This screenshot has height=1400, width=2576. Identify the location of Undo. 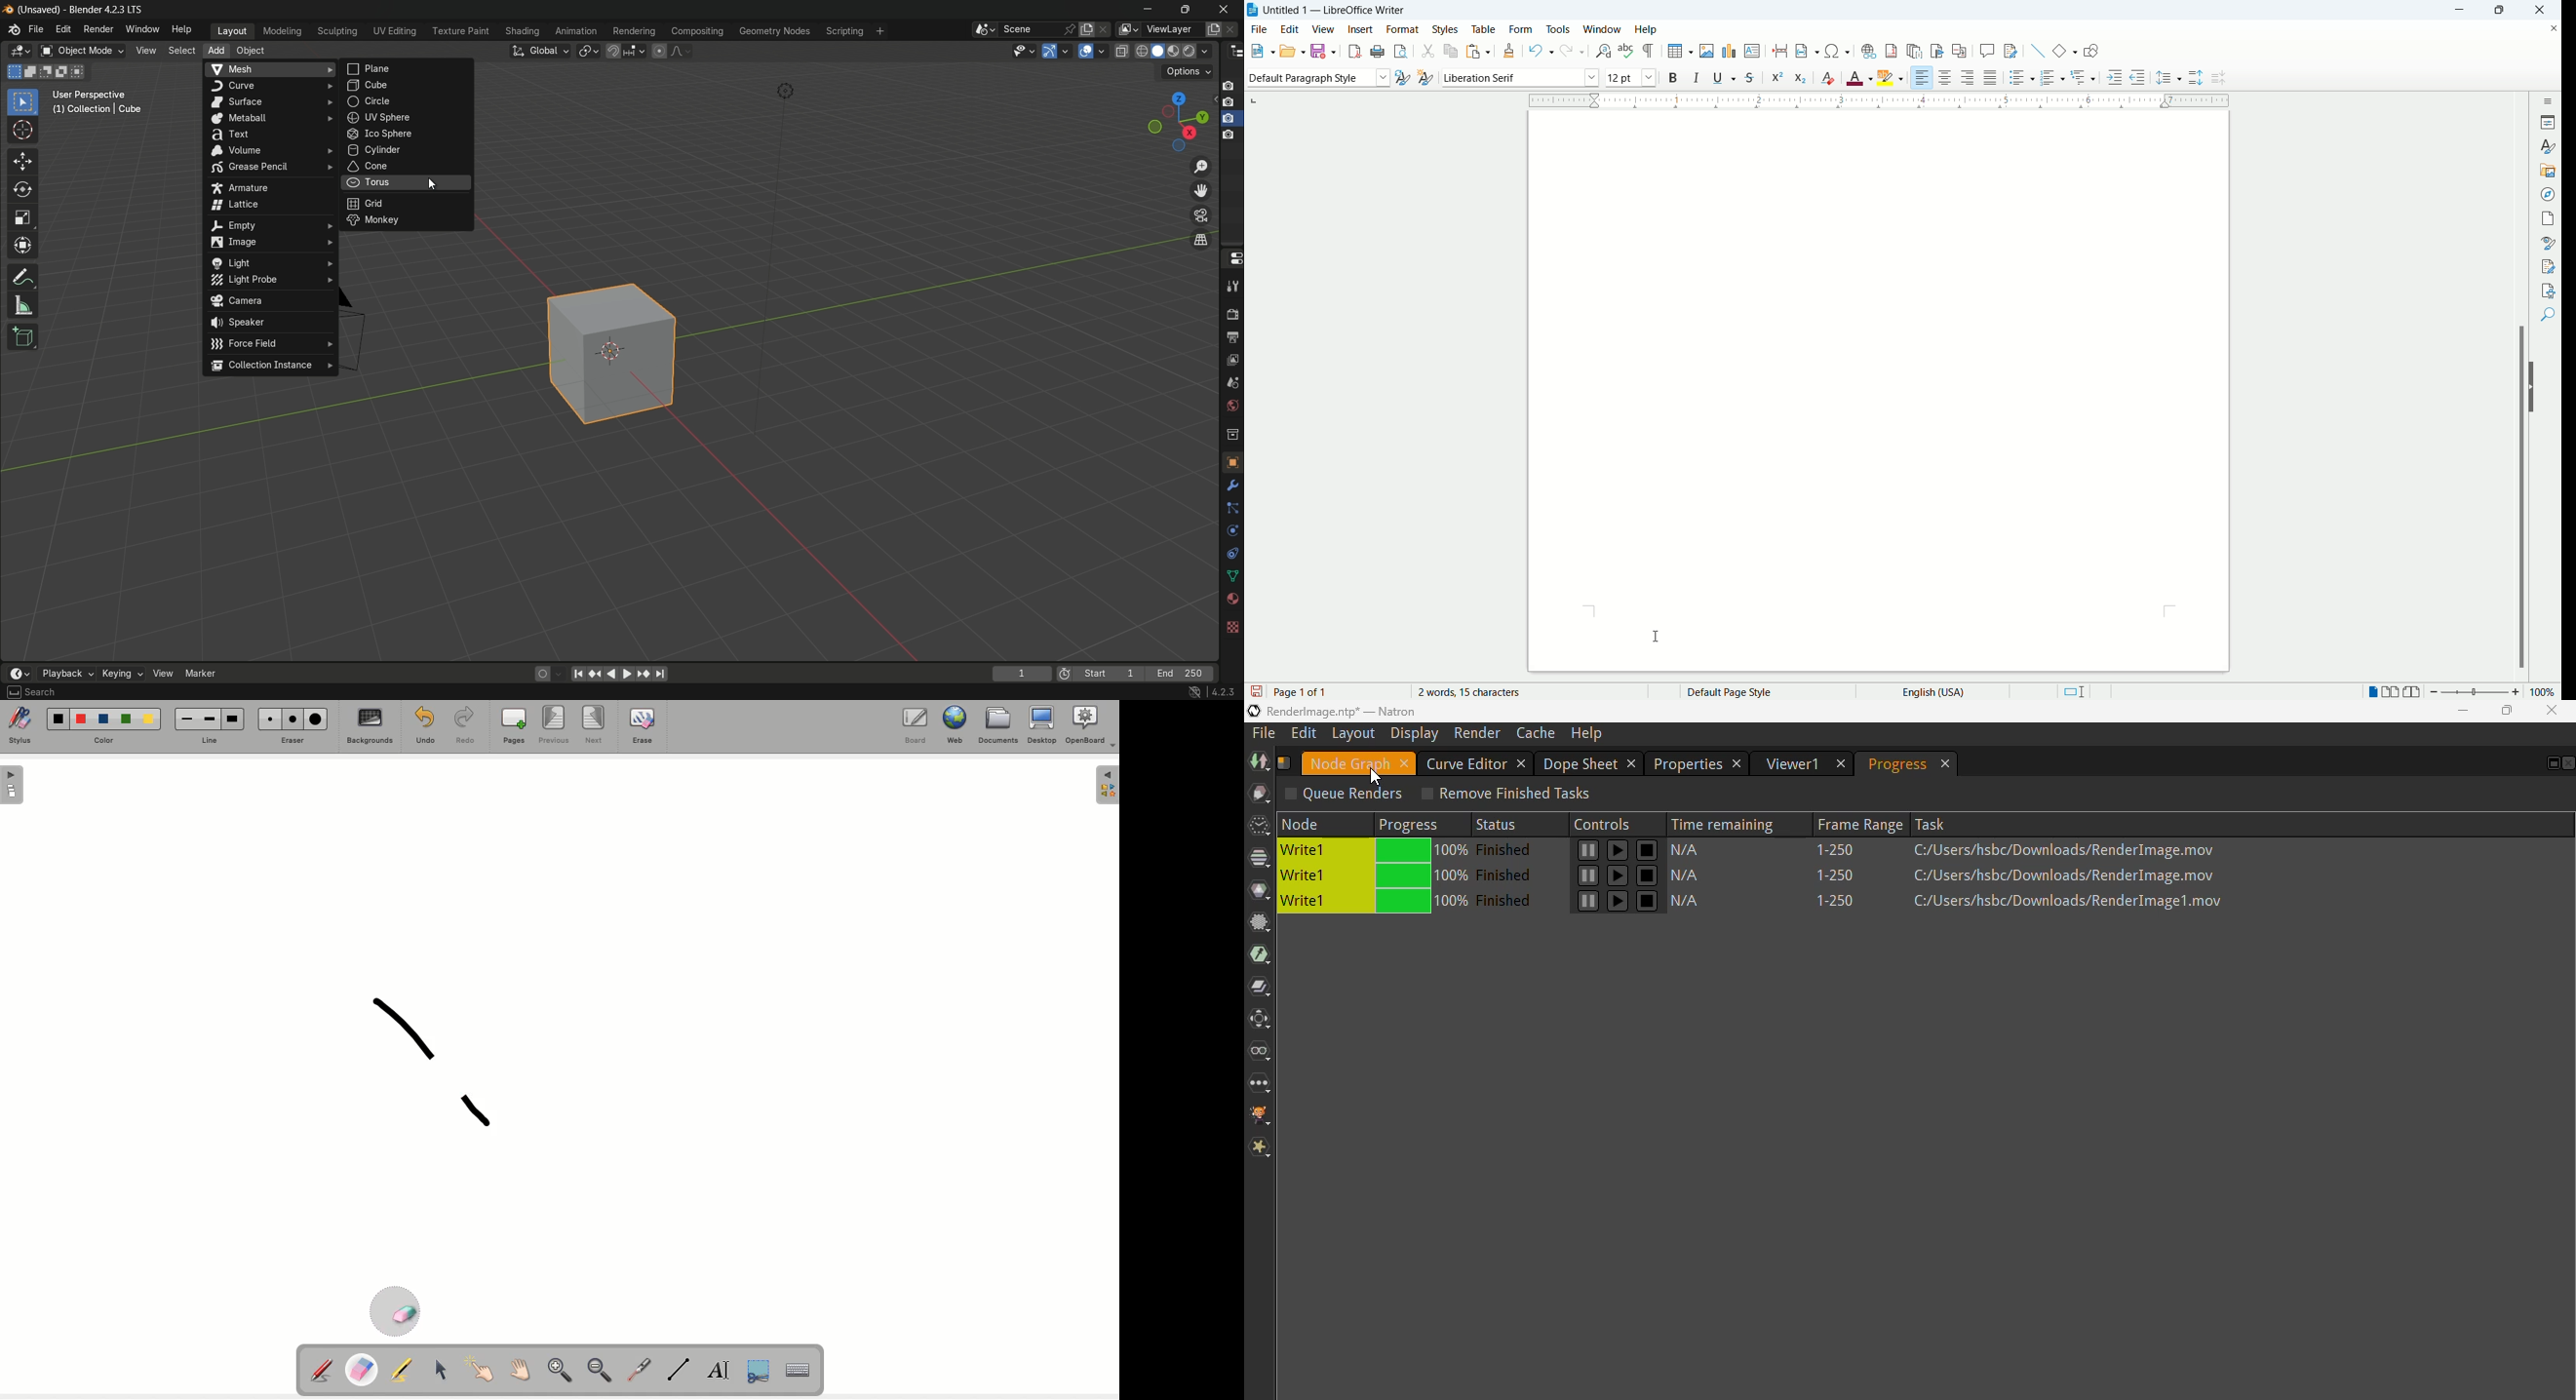
(424, 725).